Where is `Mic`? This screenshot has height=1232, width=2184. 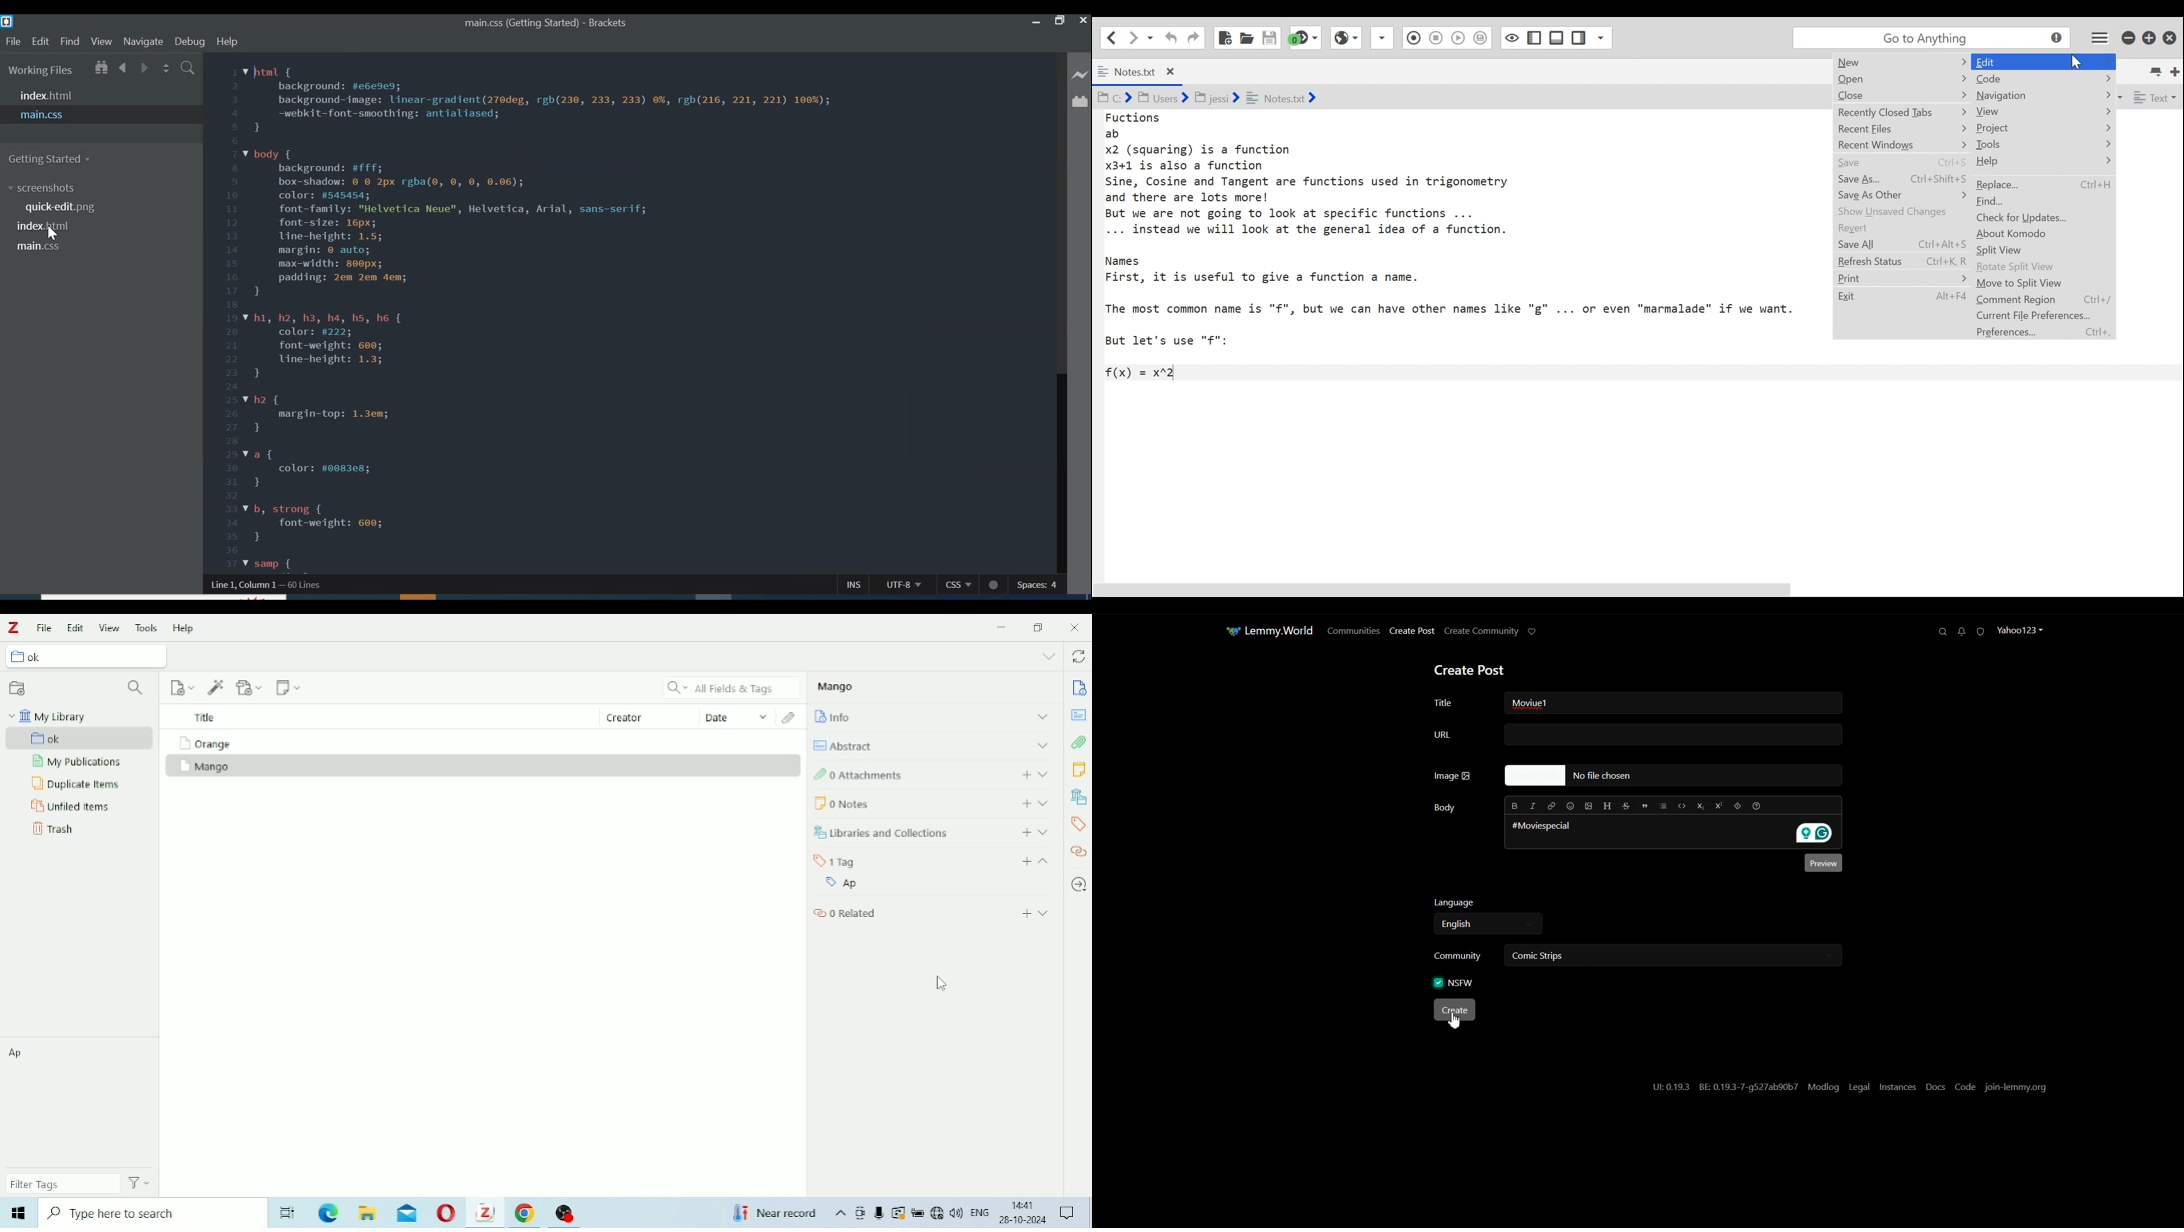
Mic is located at coordinates (879, 1212).